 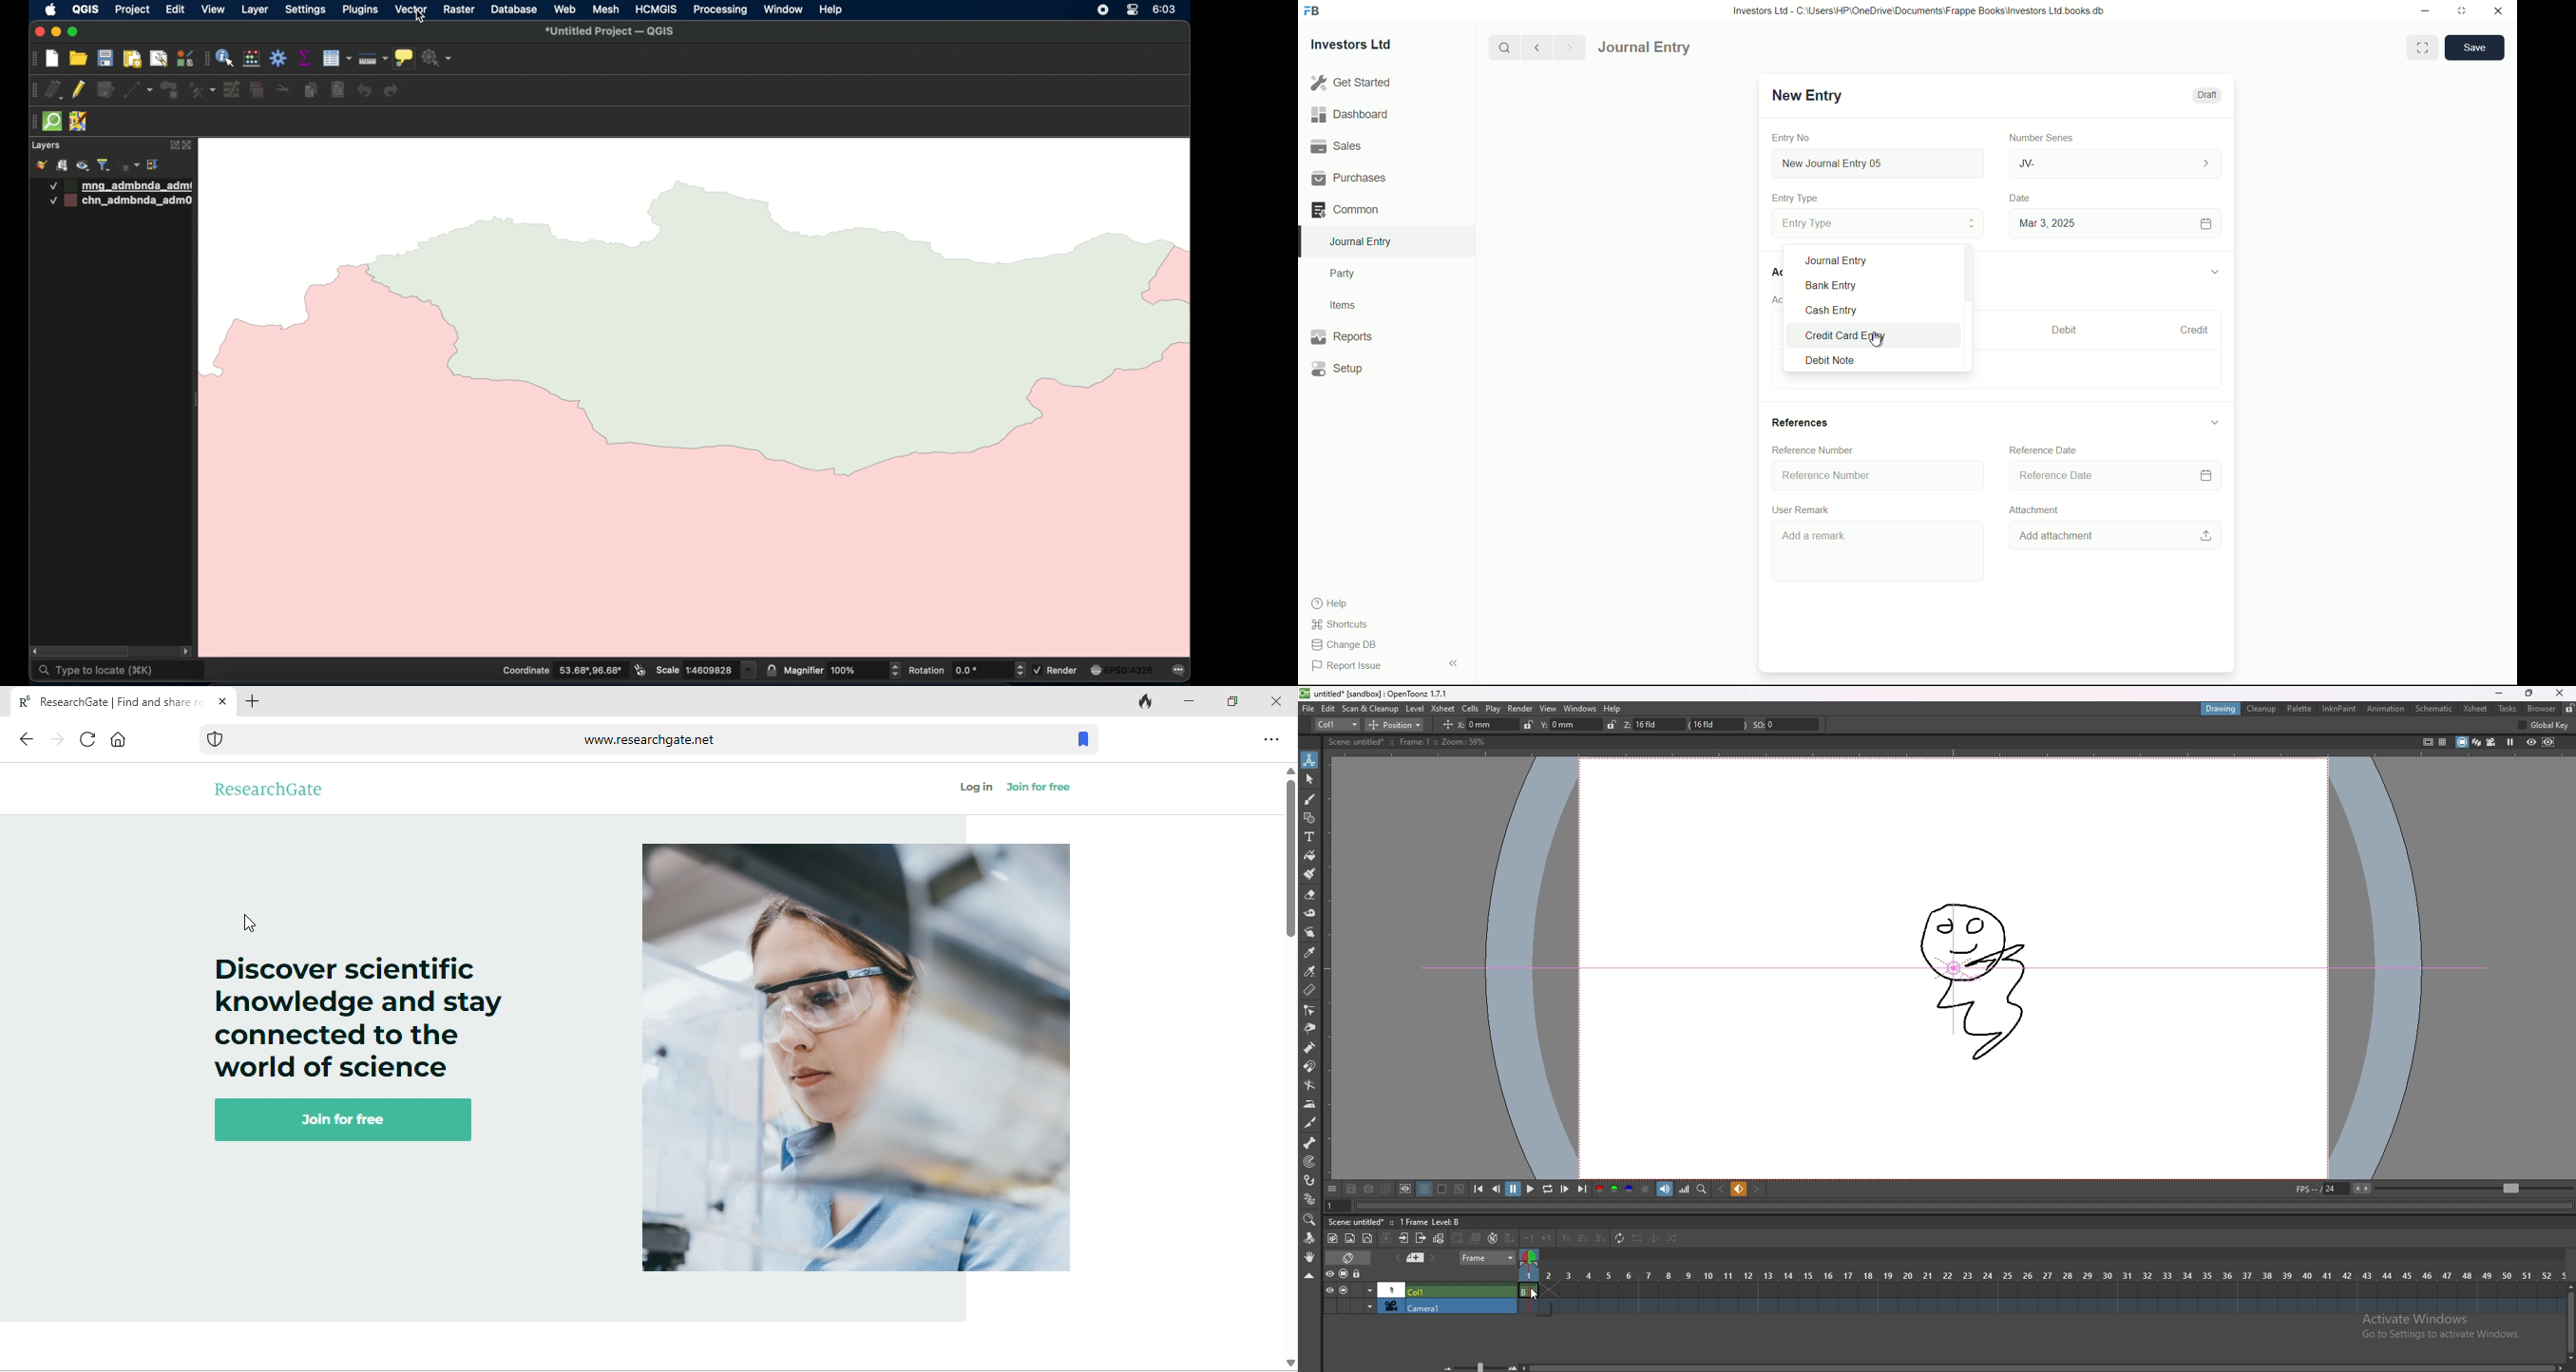 I want to click on layer, so click(x=255, y=11).